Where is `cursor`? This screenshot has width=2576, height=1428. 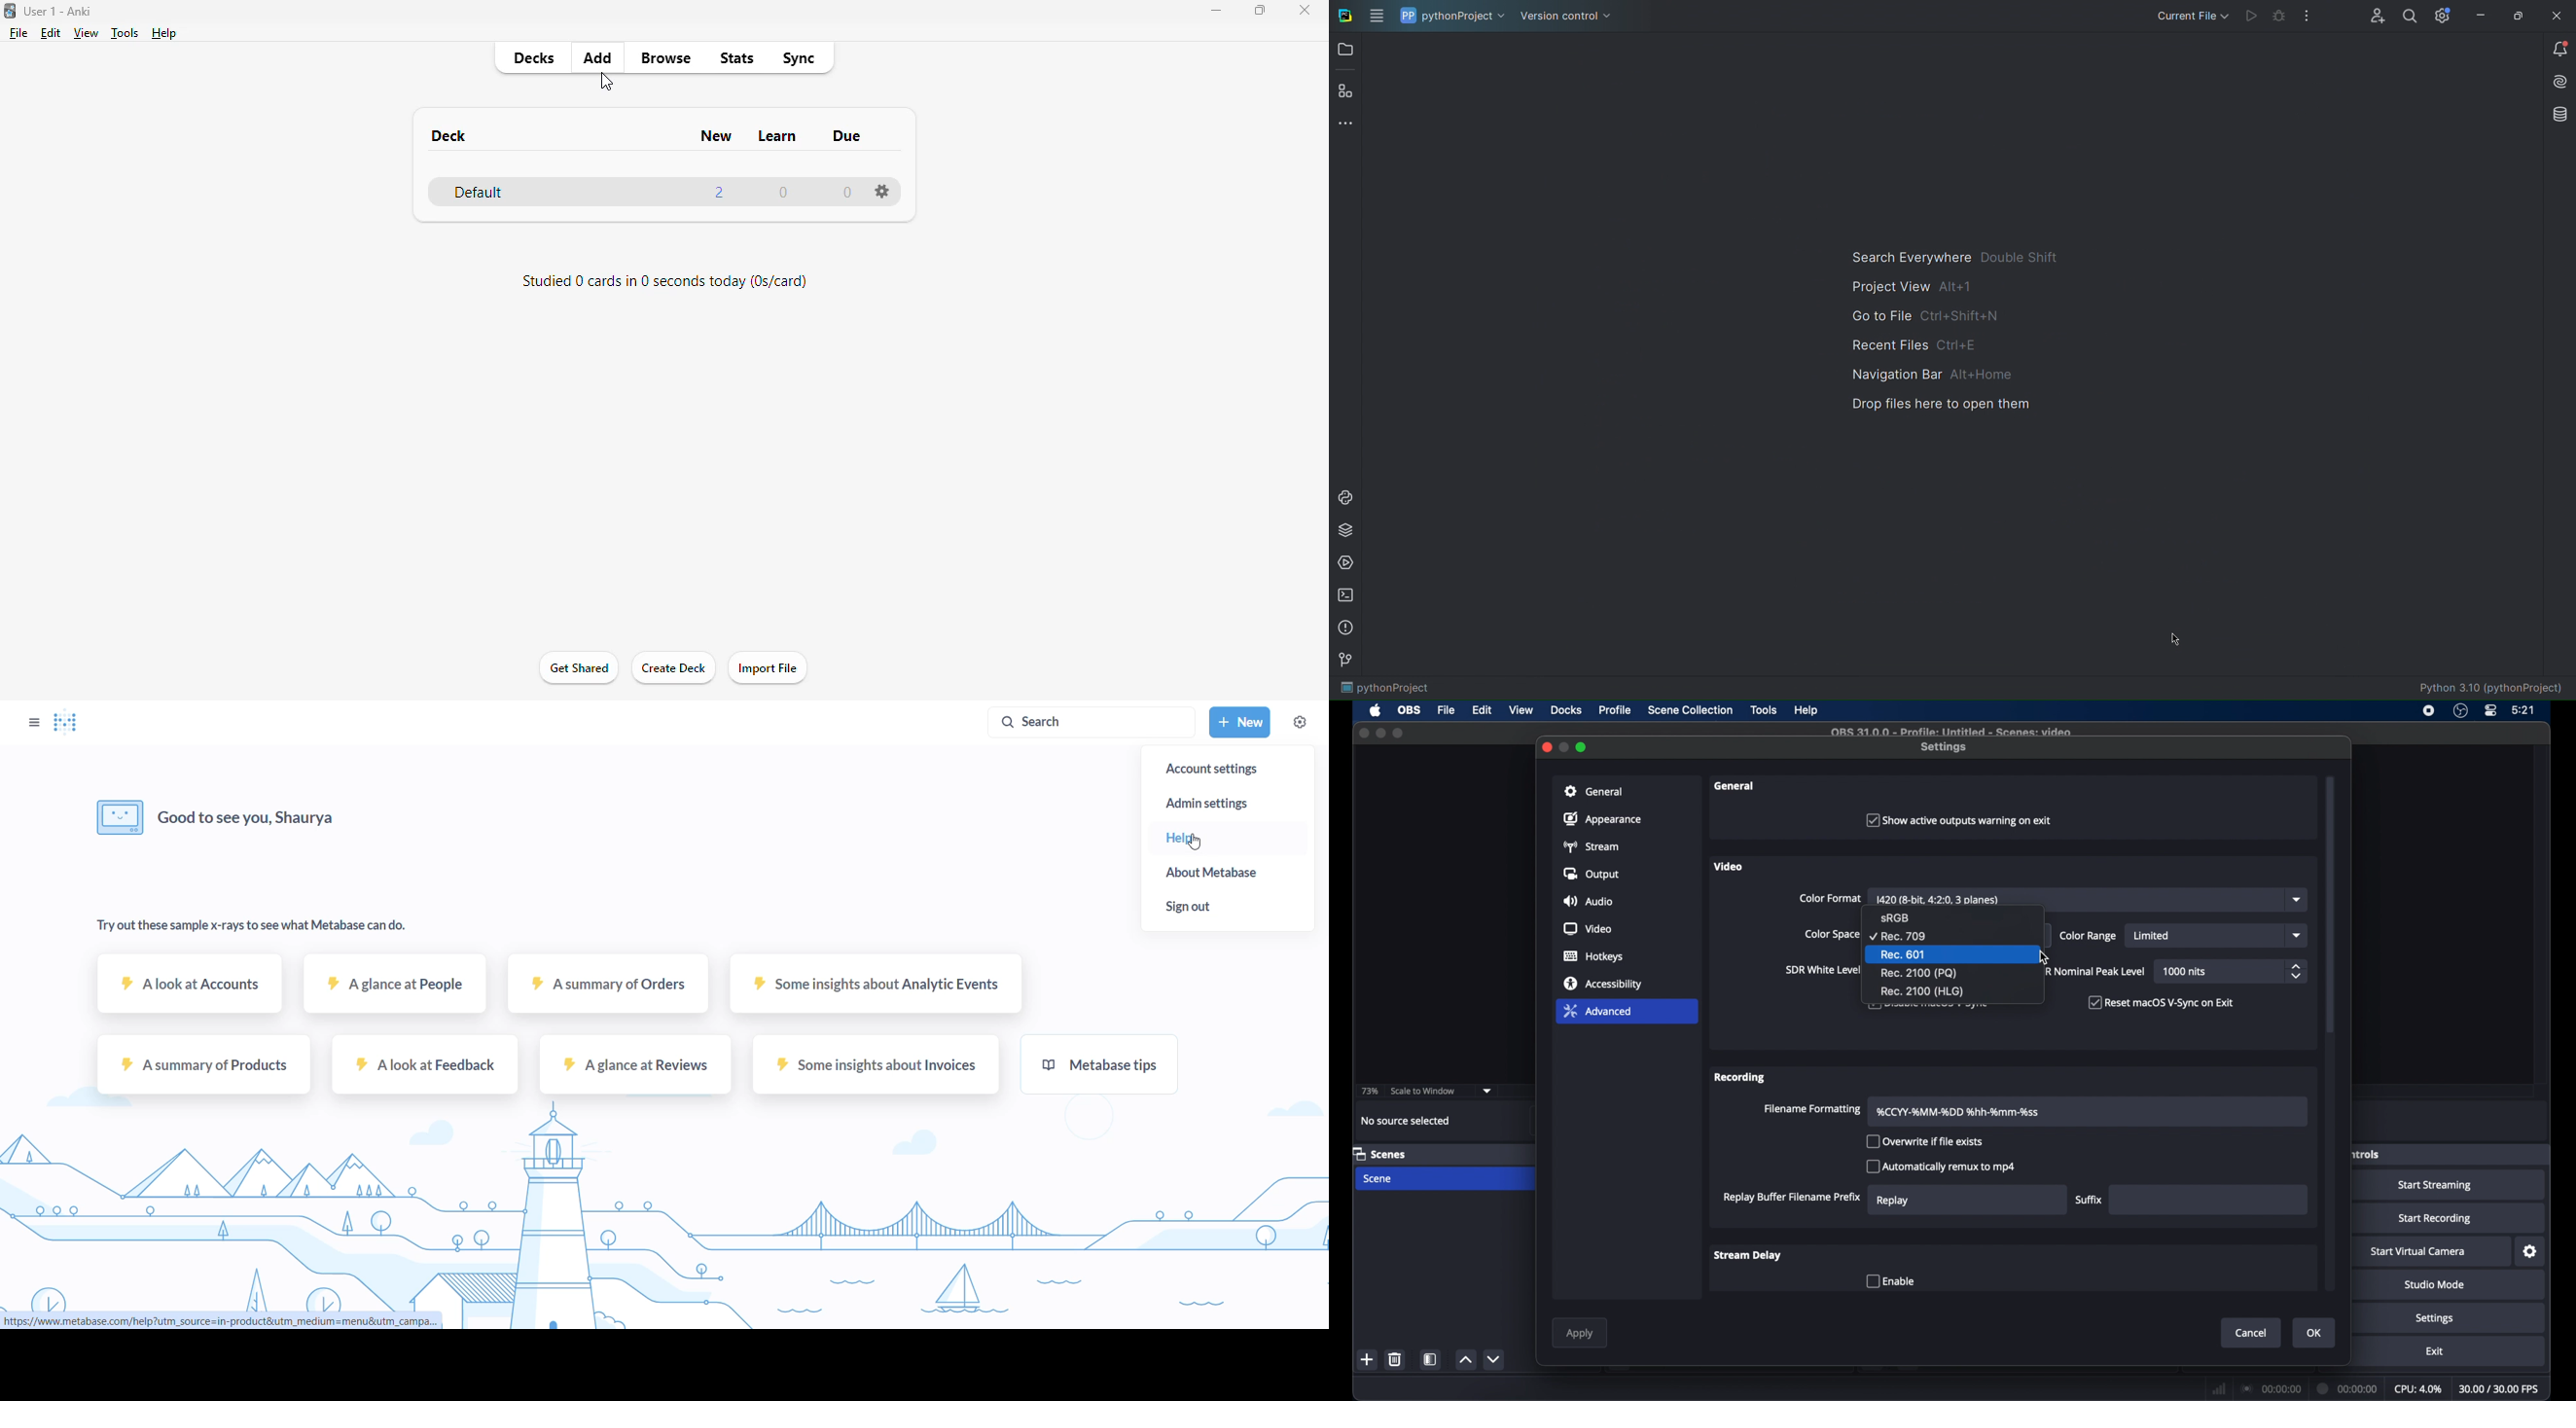
cursor is located at coordinates (605, 81).